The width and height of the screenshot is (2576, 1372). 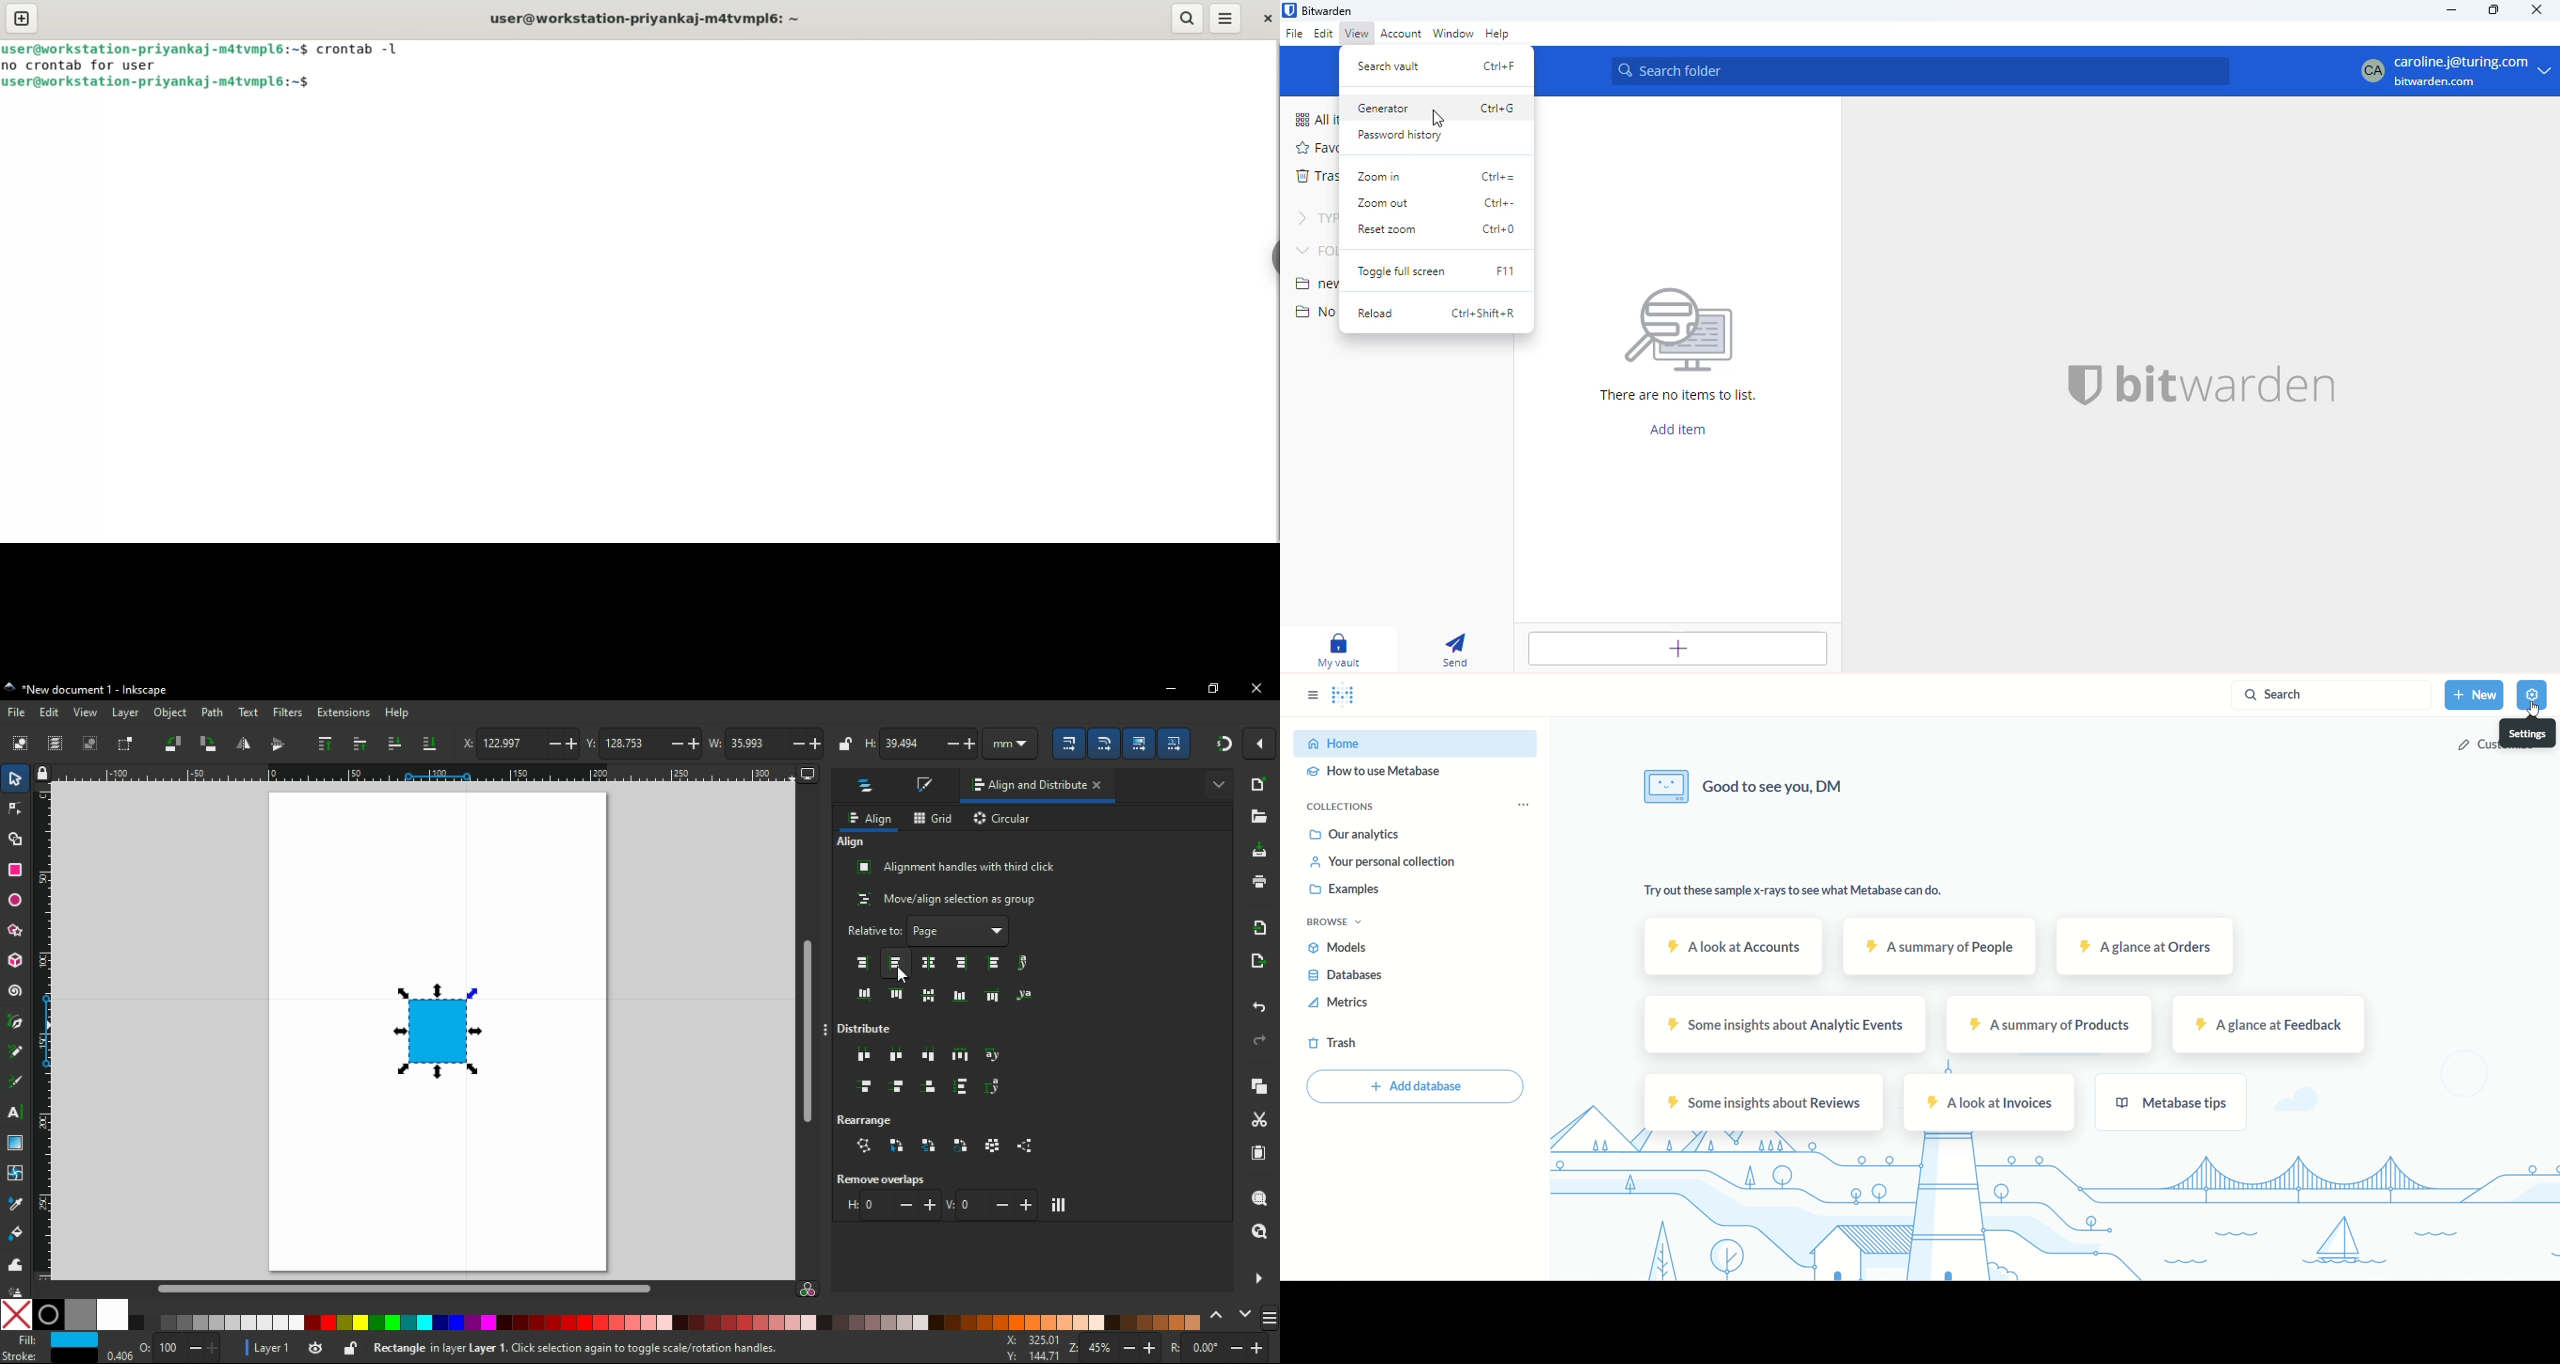 I want to click on bitwarden, so click(x=1327, y=10).